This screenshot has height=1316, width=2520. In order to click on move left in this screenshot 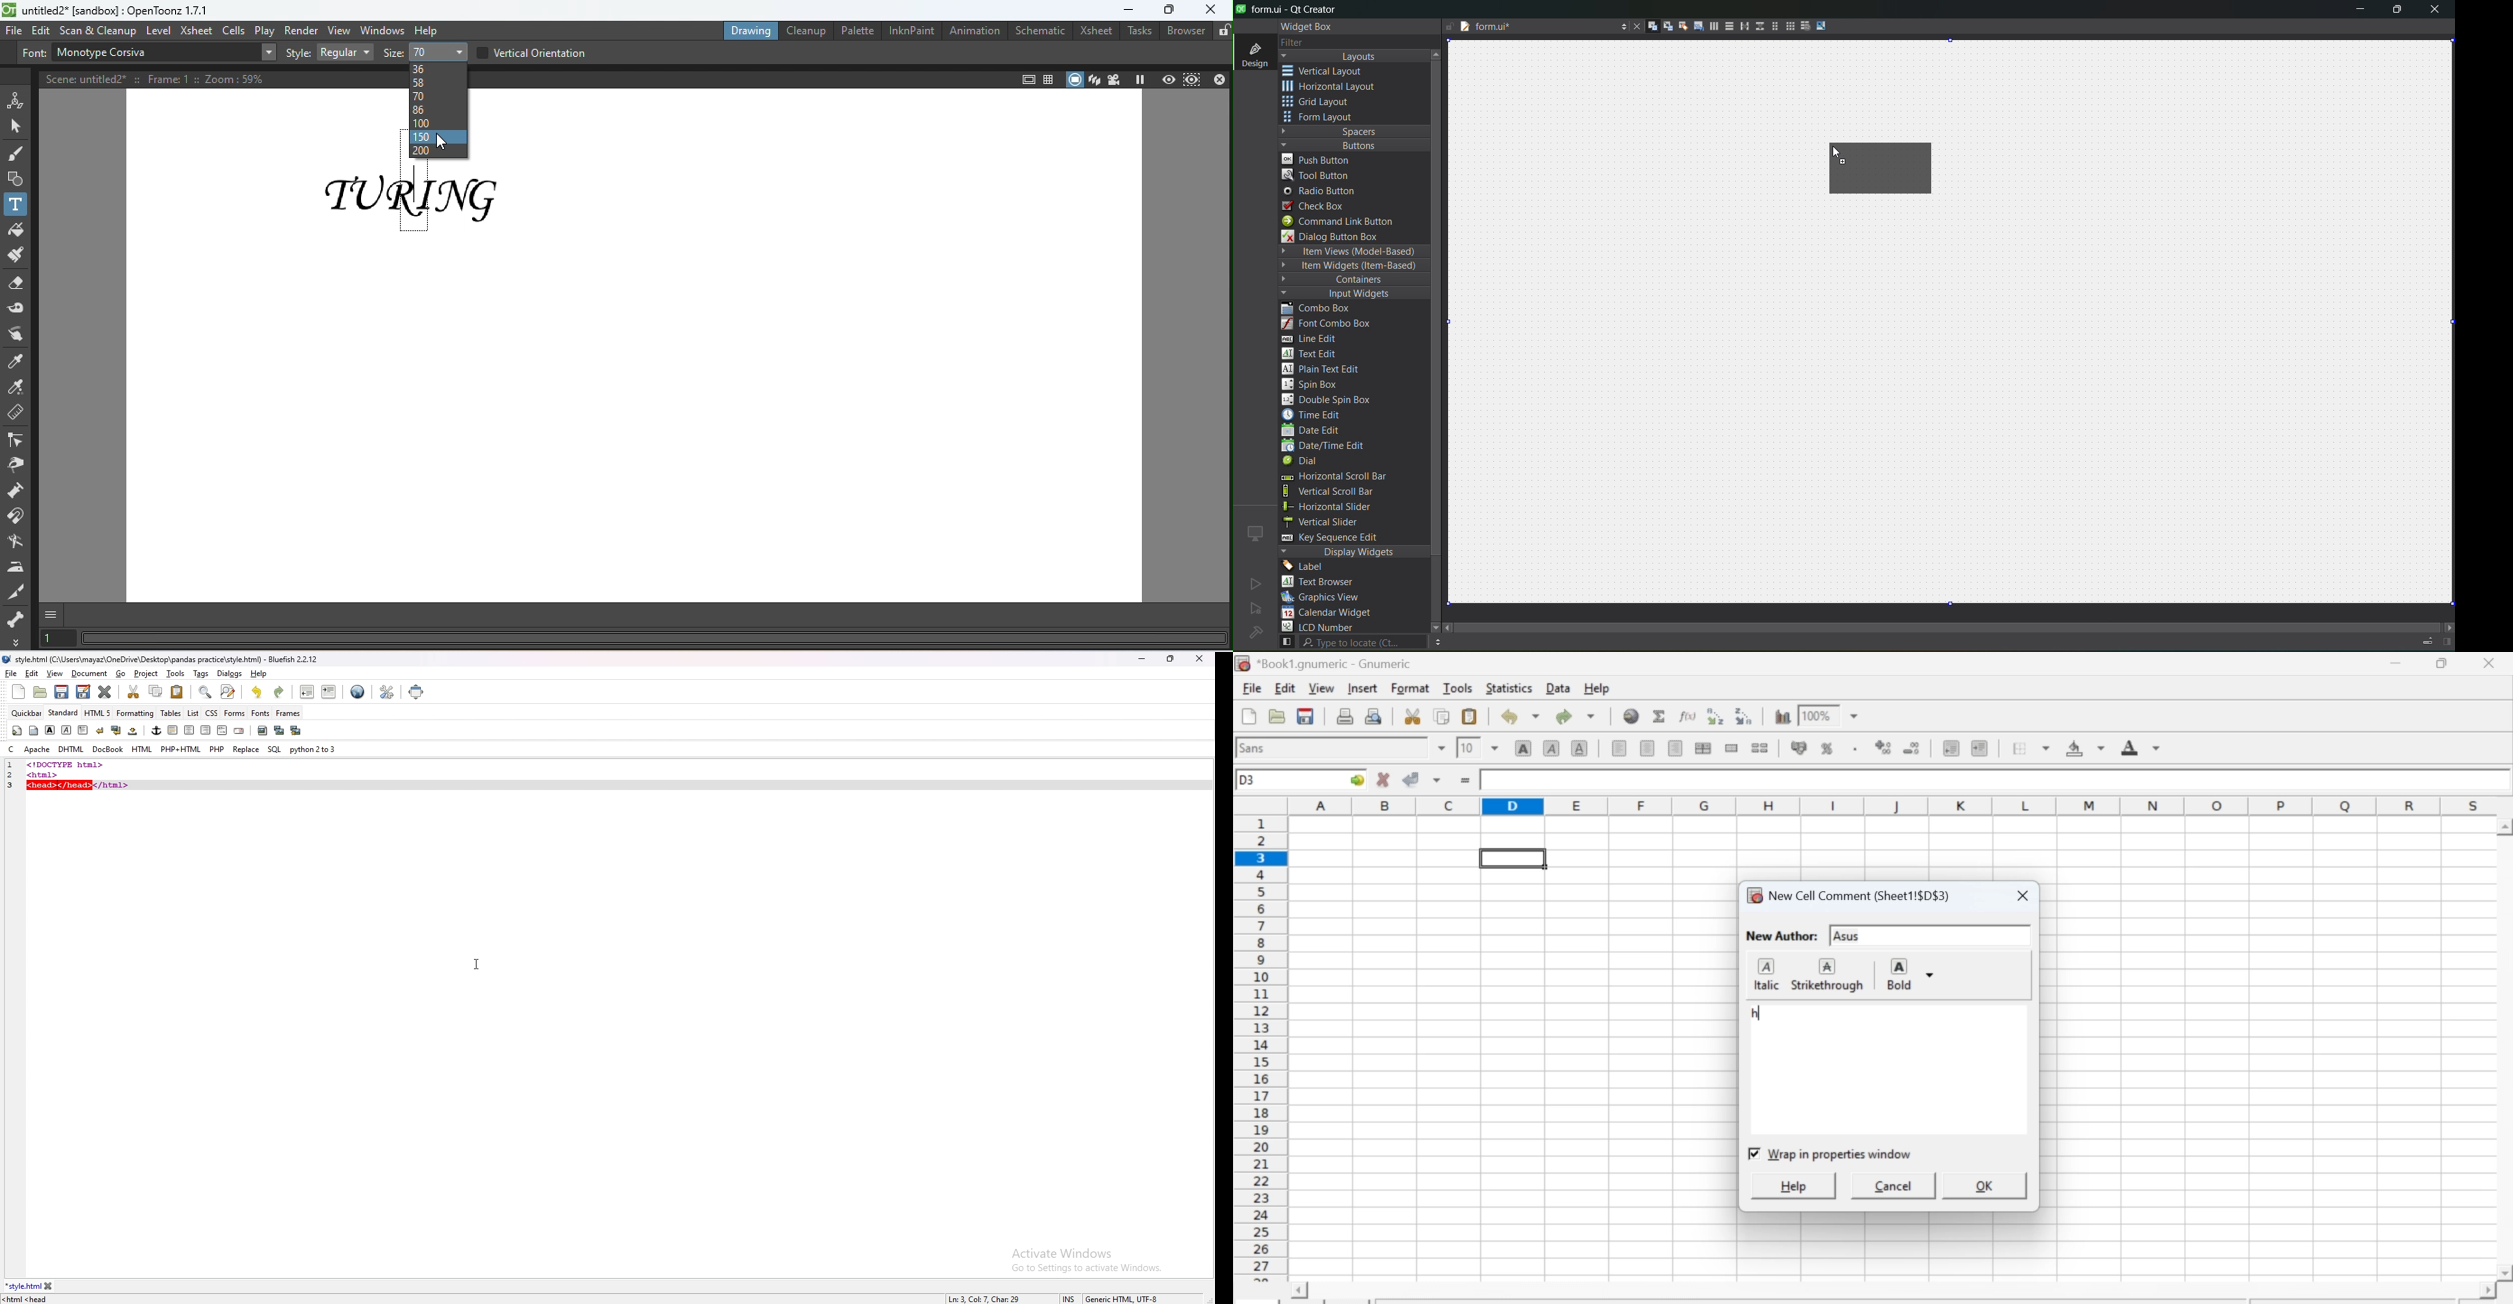, I will do `click(1449, 628)`.